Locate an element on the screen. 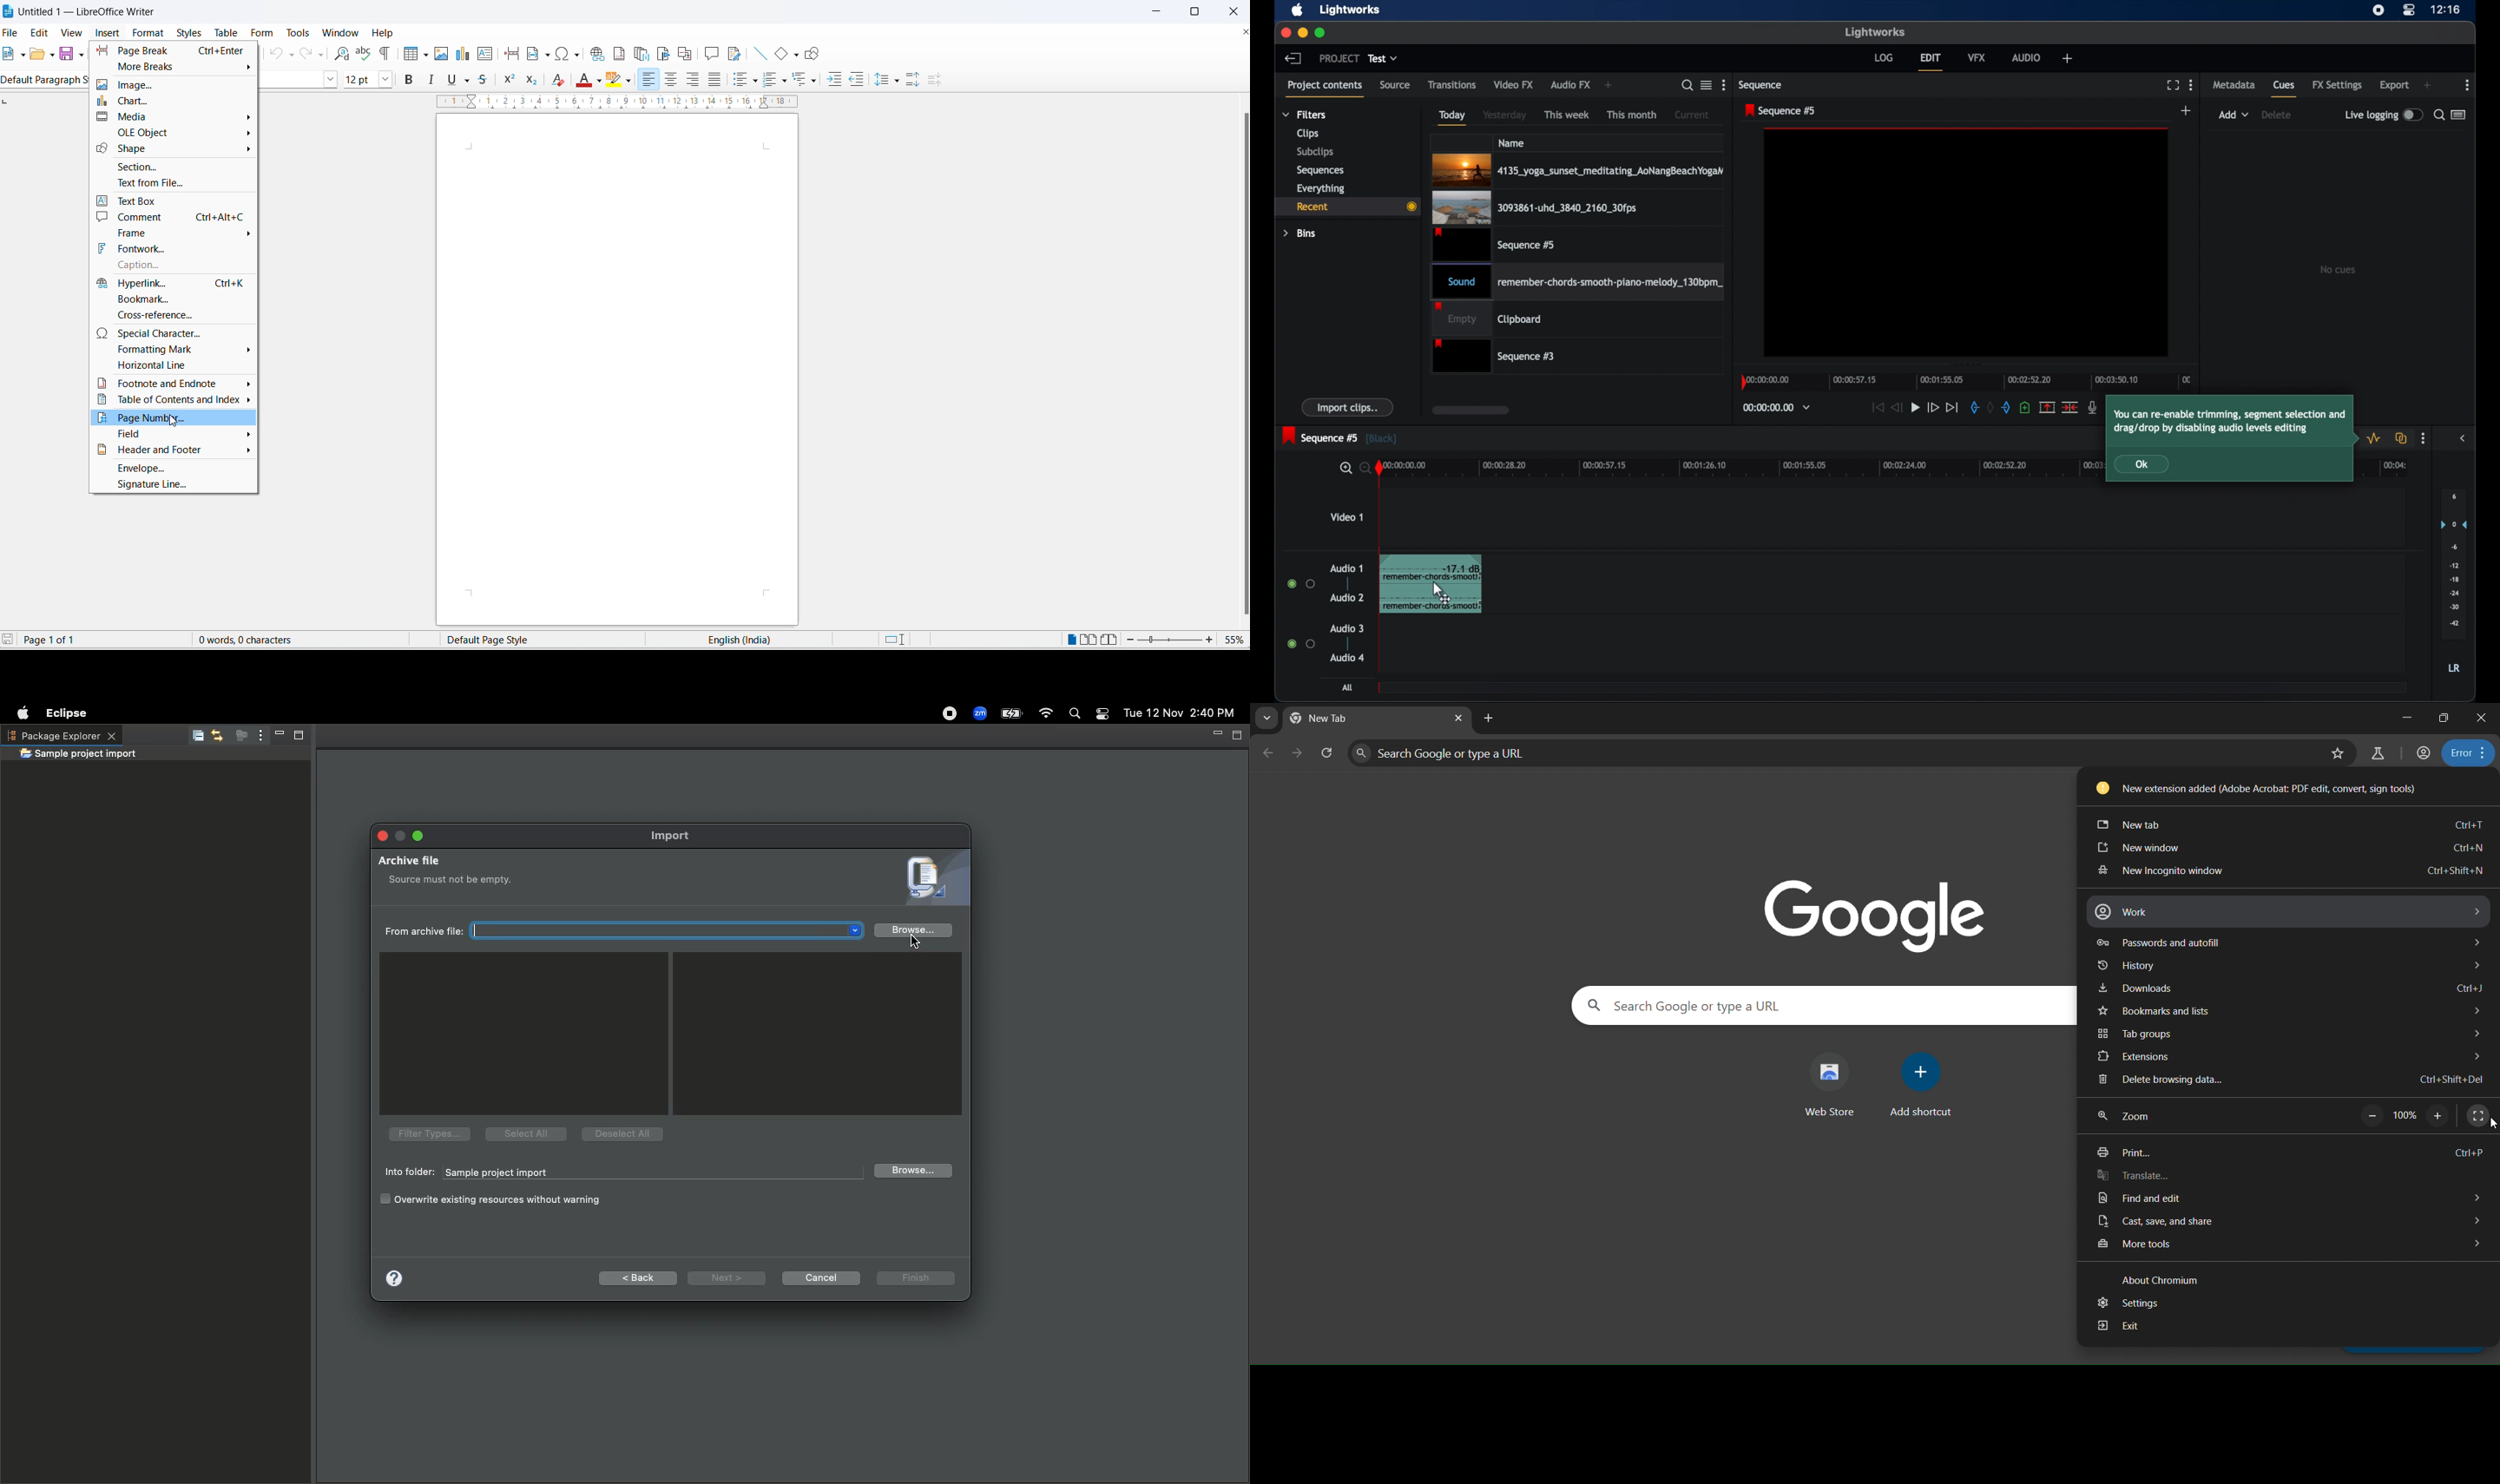 The width and height of the screenshot is (2520, 1484). lightworks is located at coordinates (1876, 33).